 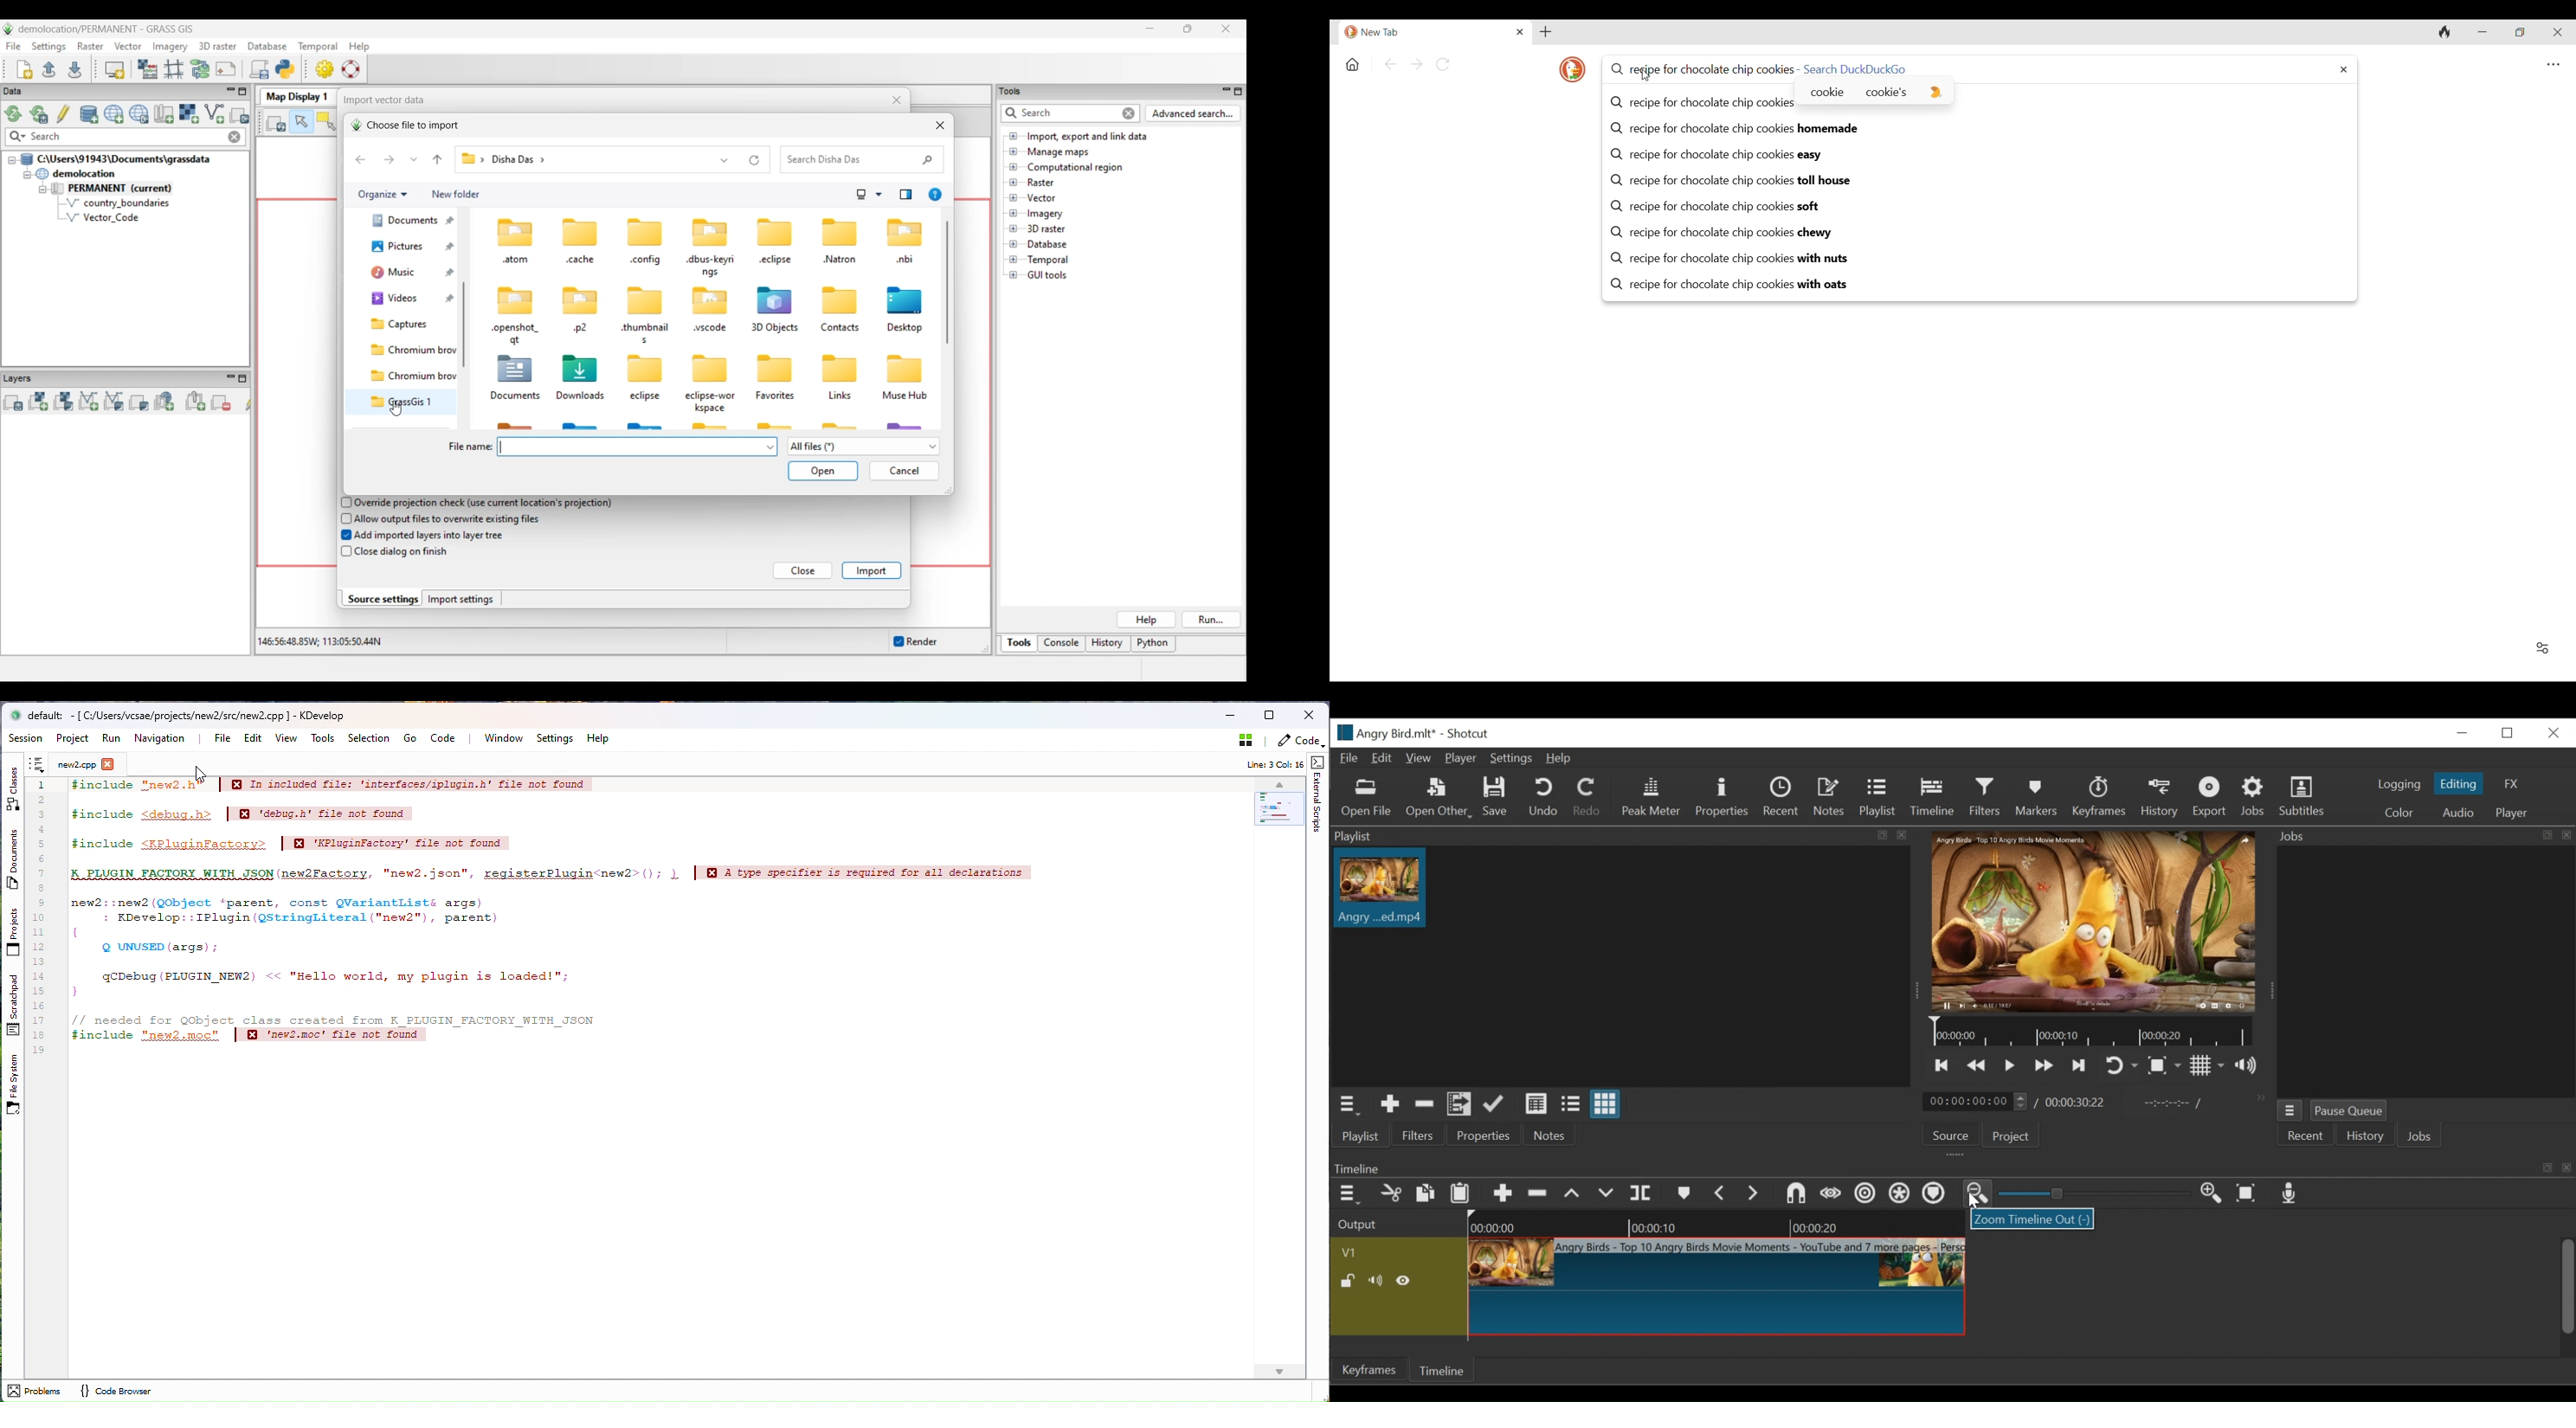 I want to click on Jobs, so click(x=2255, y=796).